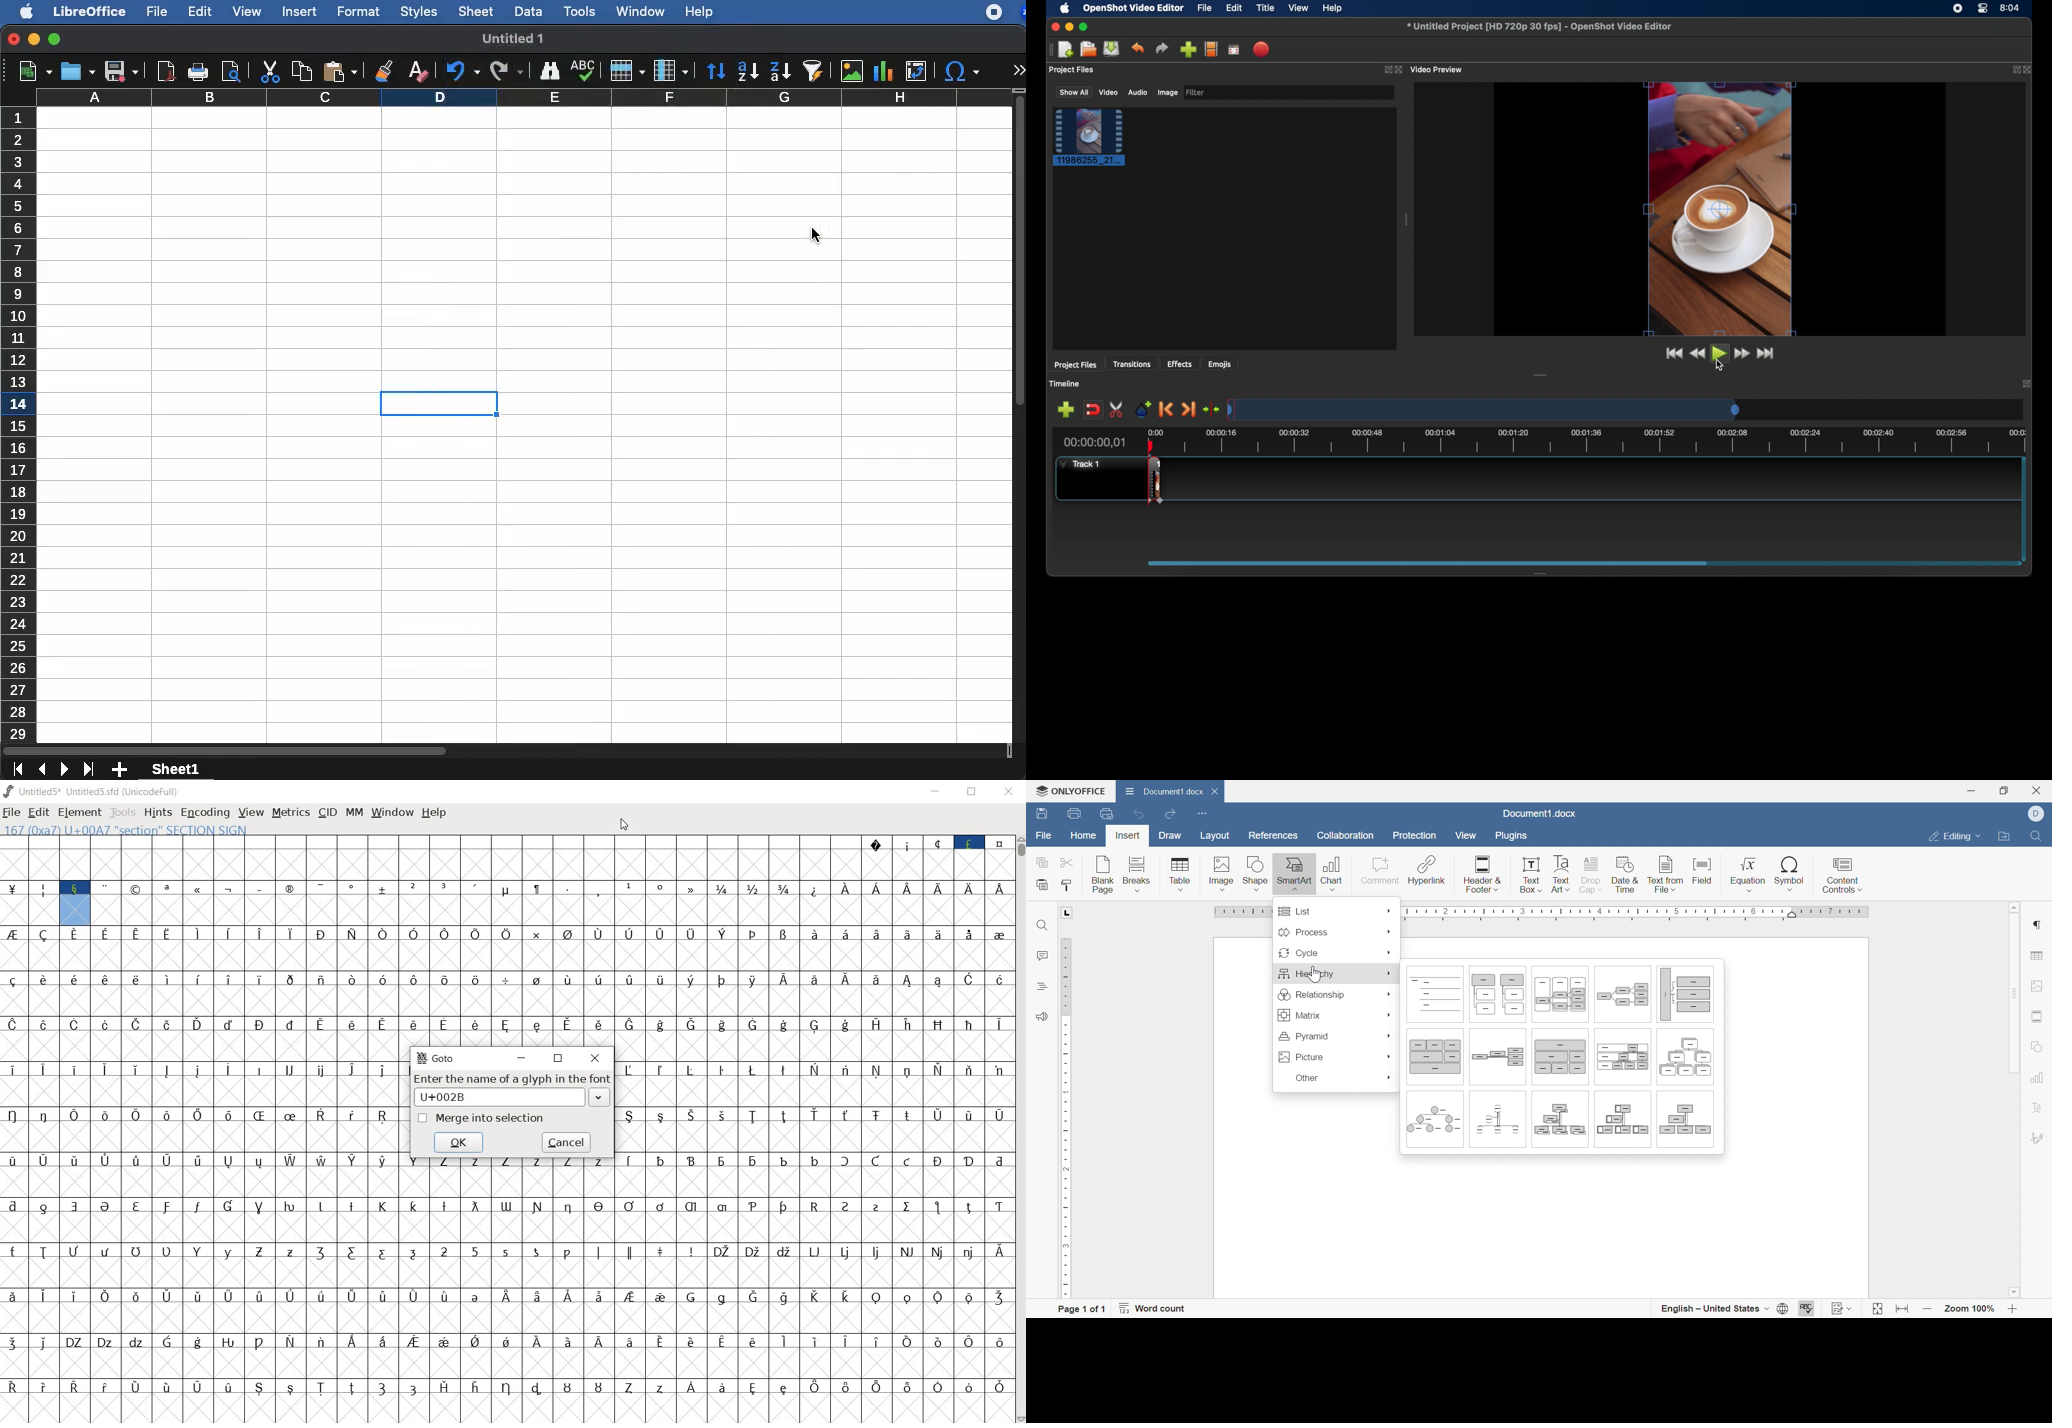 This screenshot has width=2072, height=1428. Describe the element at coordinates (1020, 1128) in the screenshot. I see `scrollbar` at that location.